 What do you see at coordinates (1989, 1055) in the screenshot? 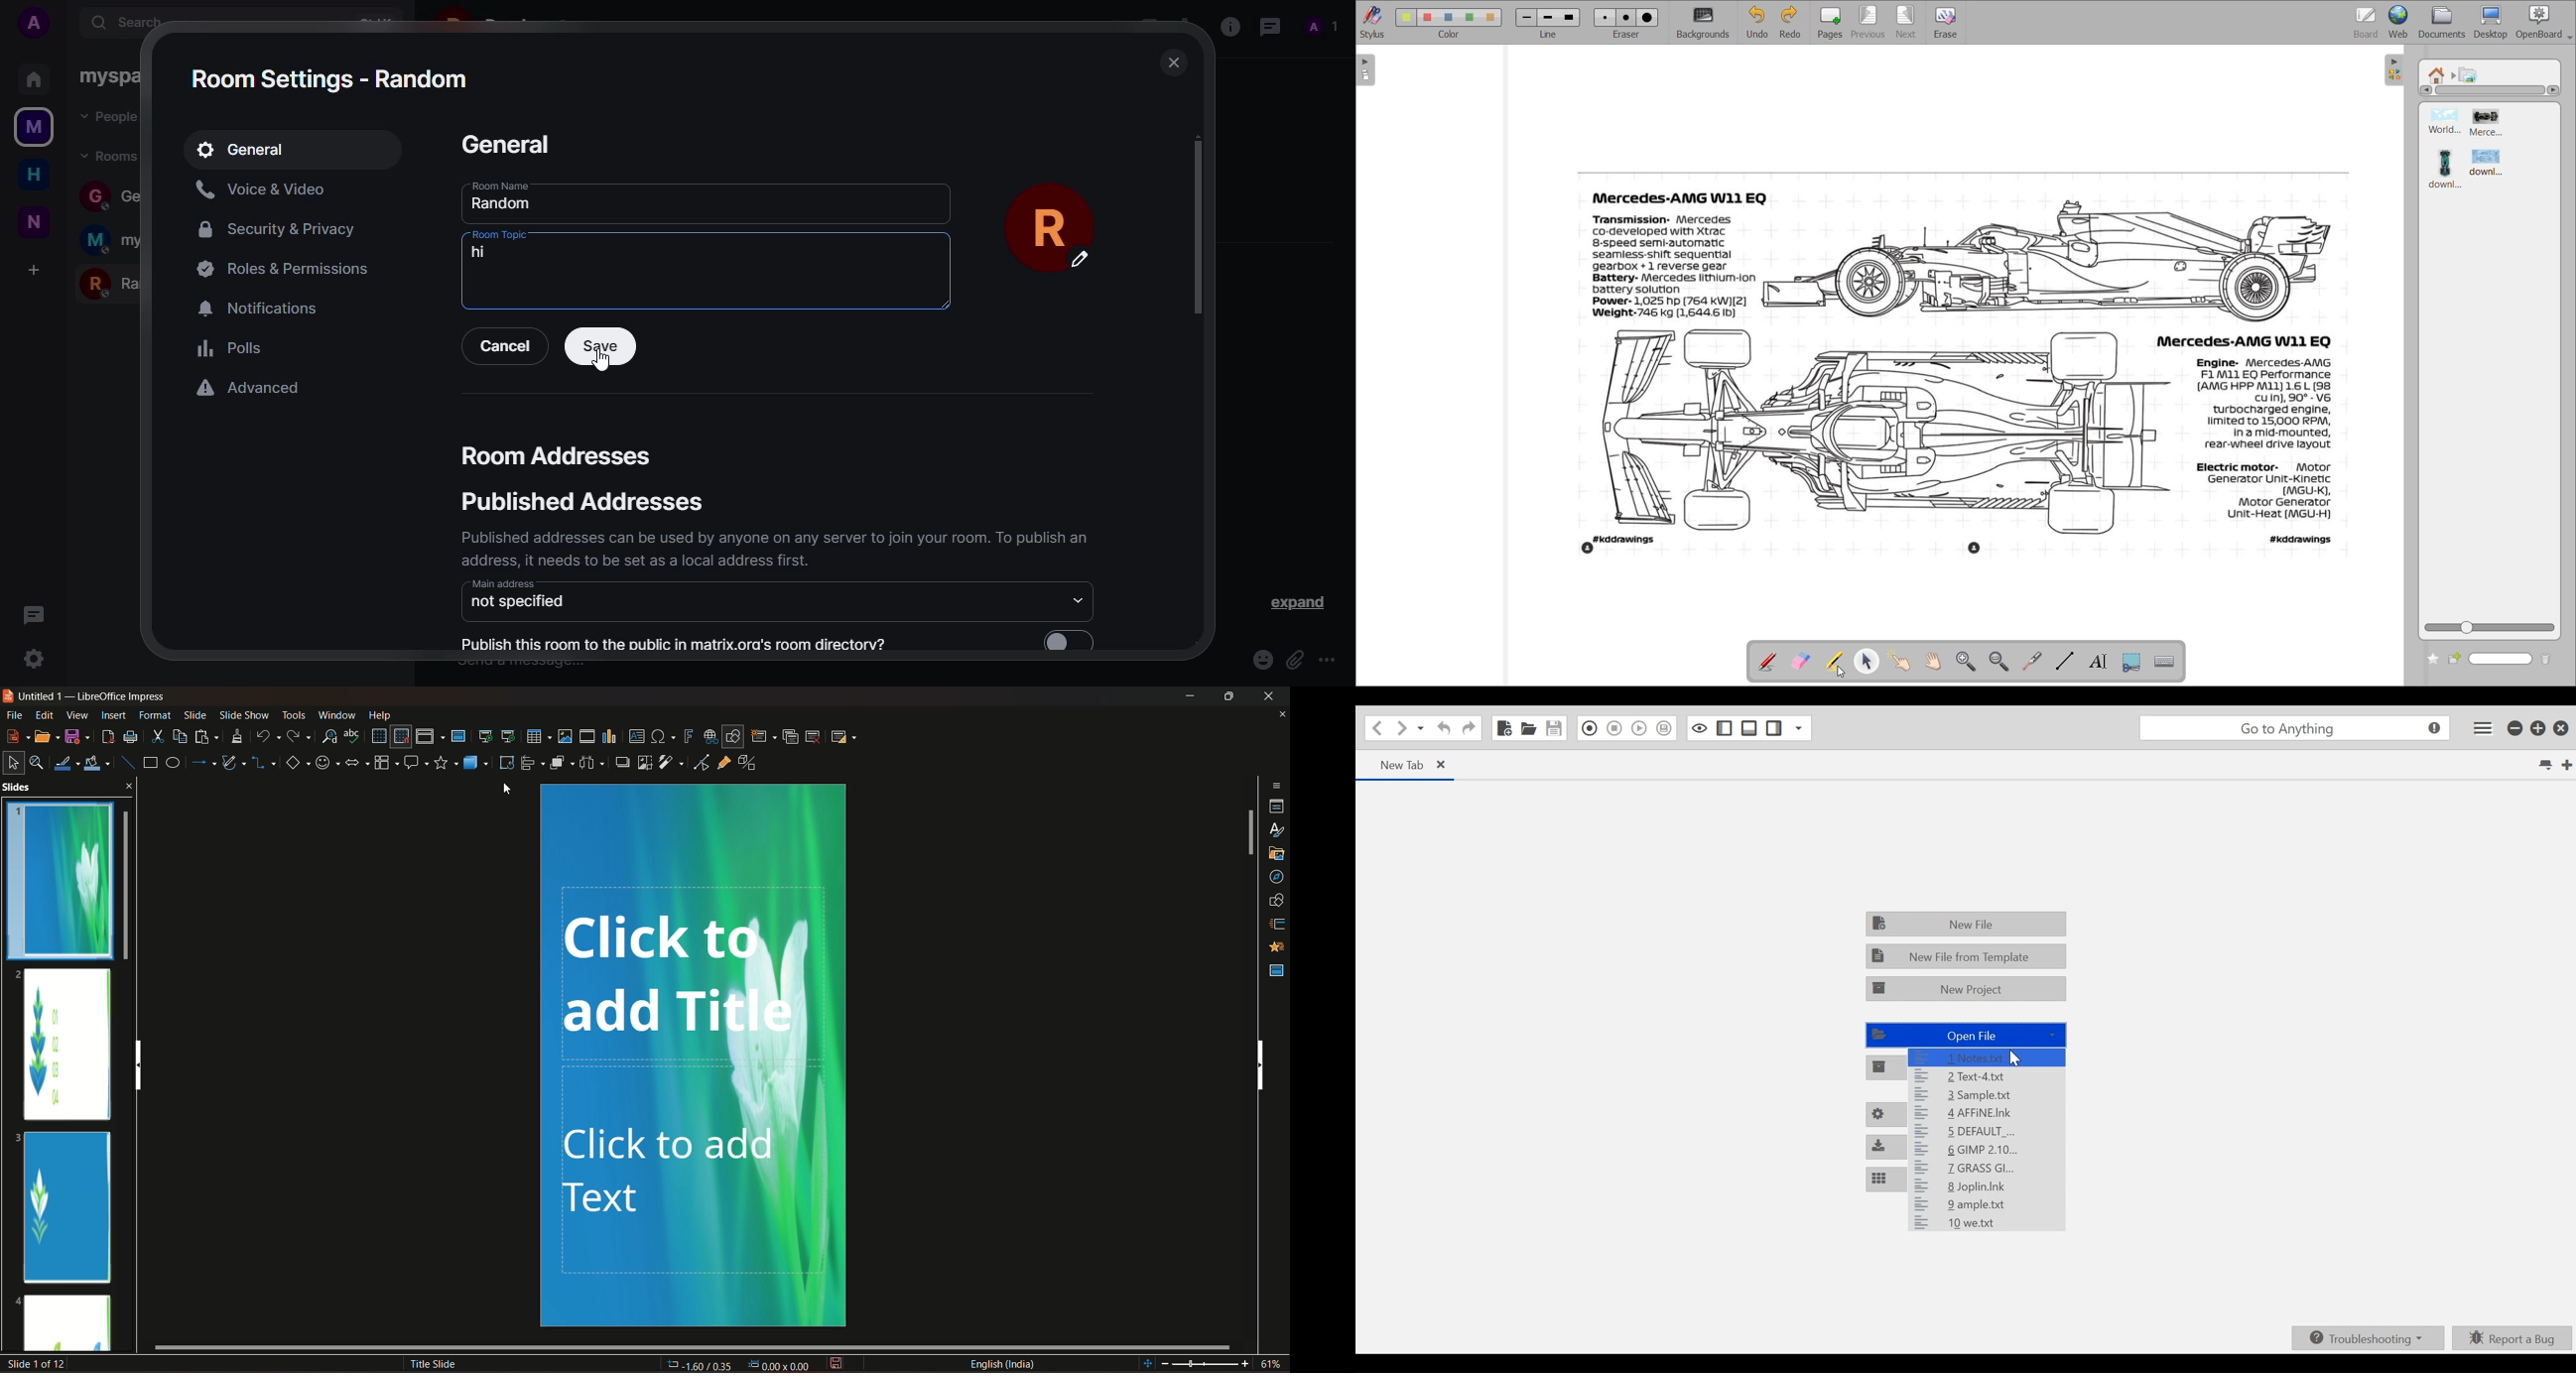
I see `1 notes.txt` at bounding box center [1989, 1055].